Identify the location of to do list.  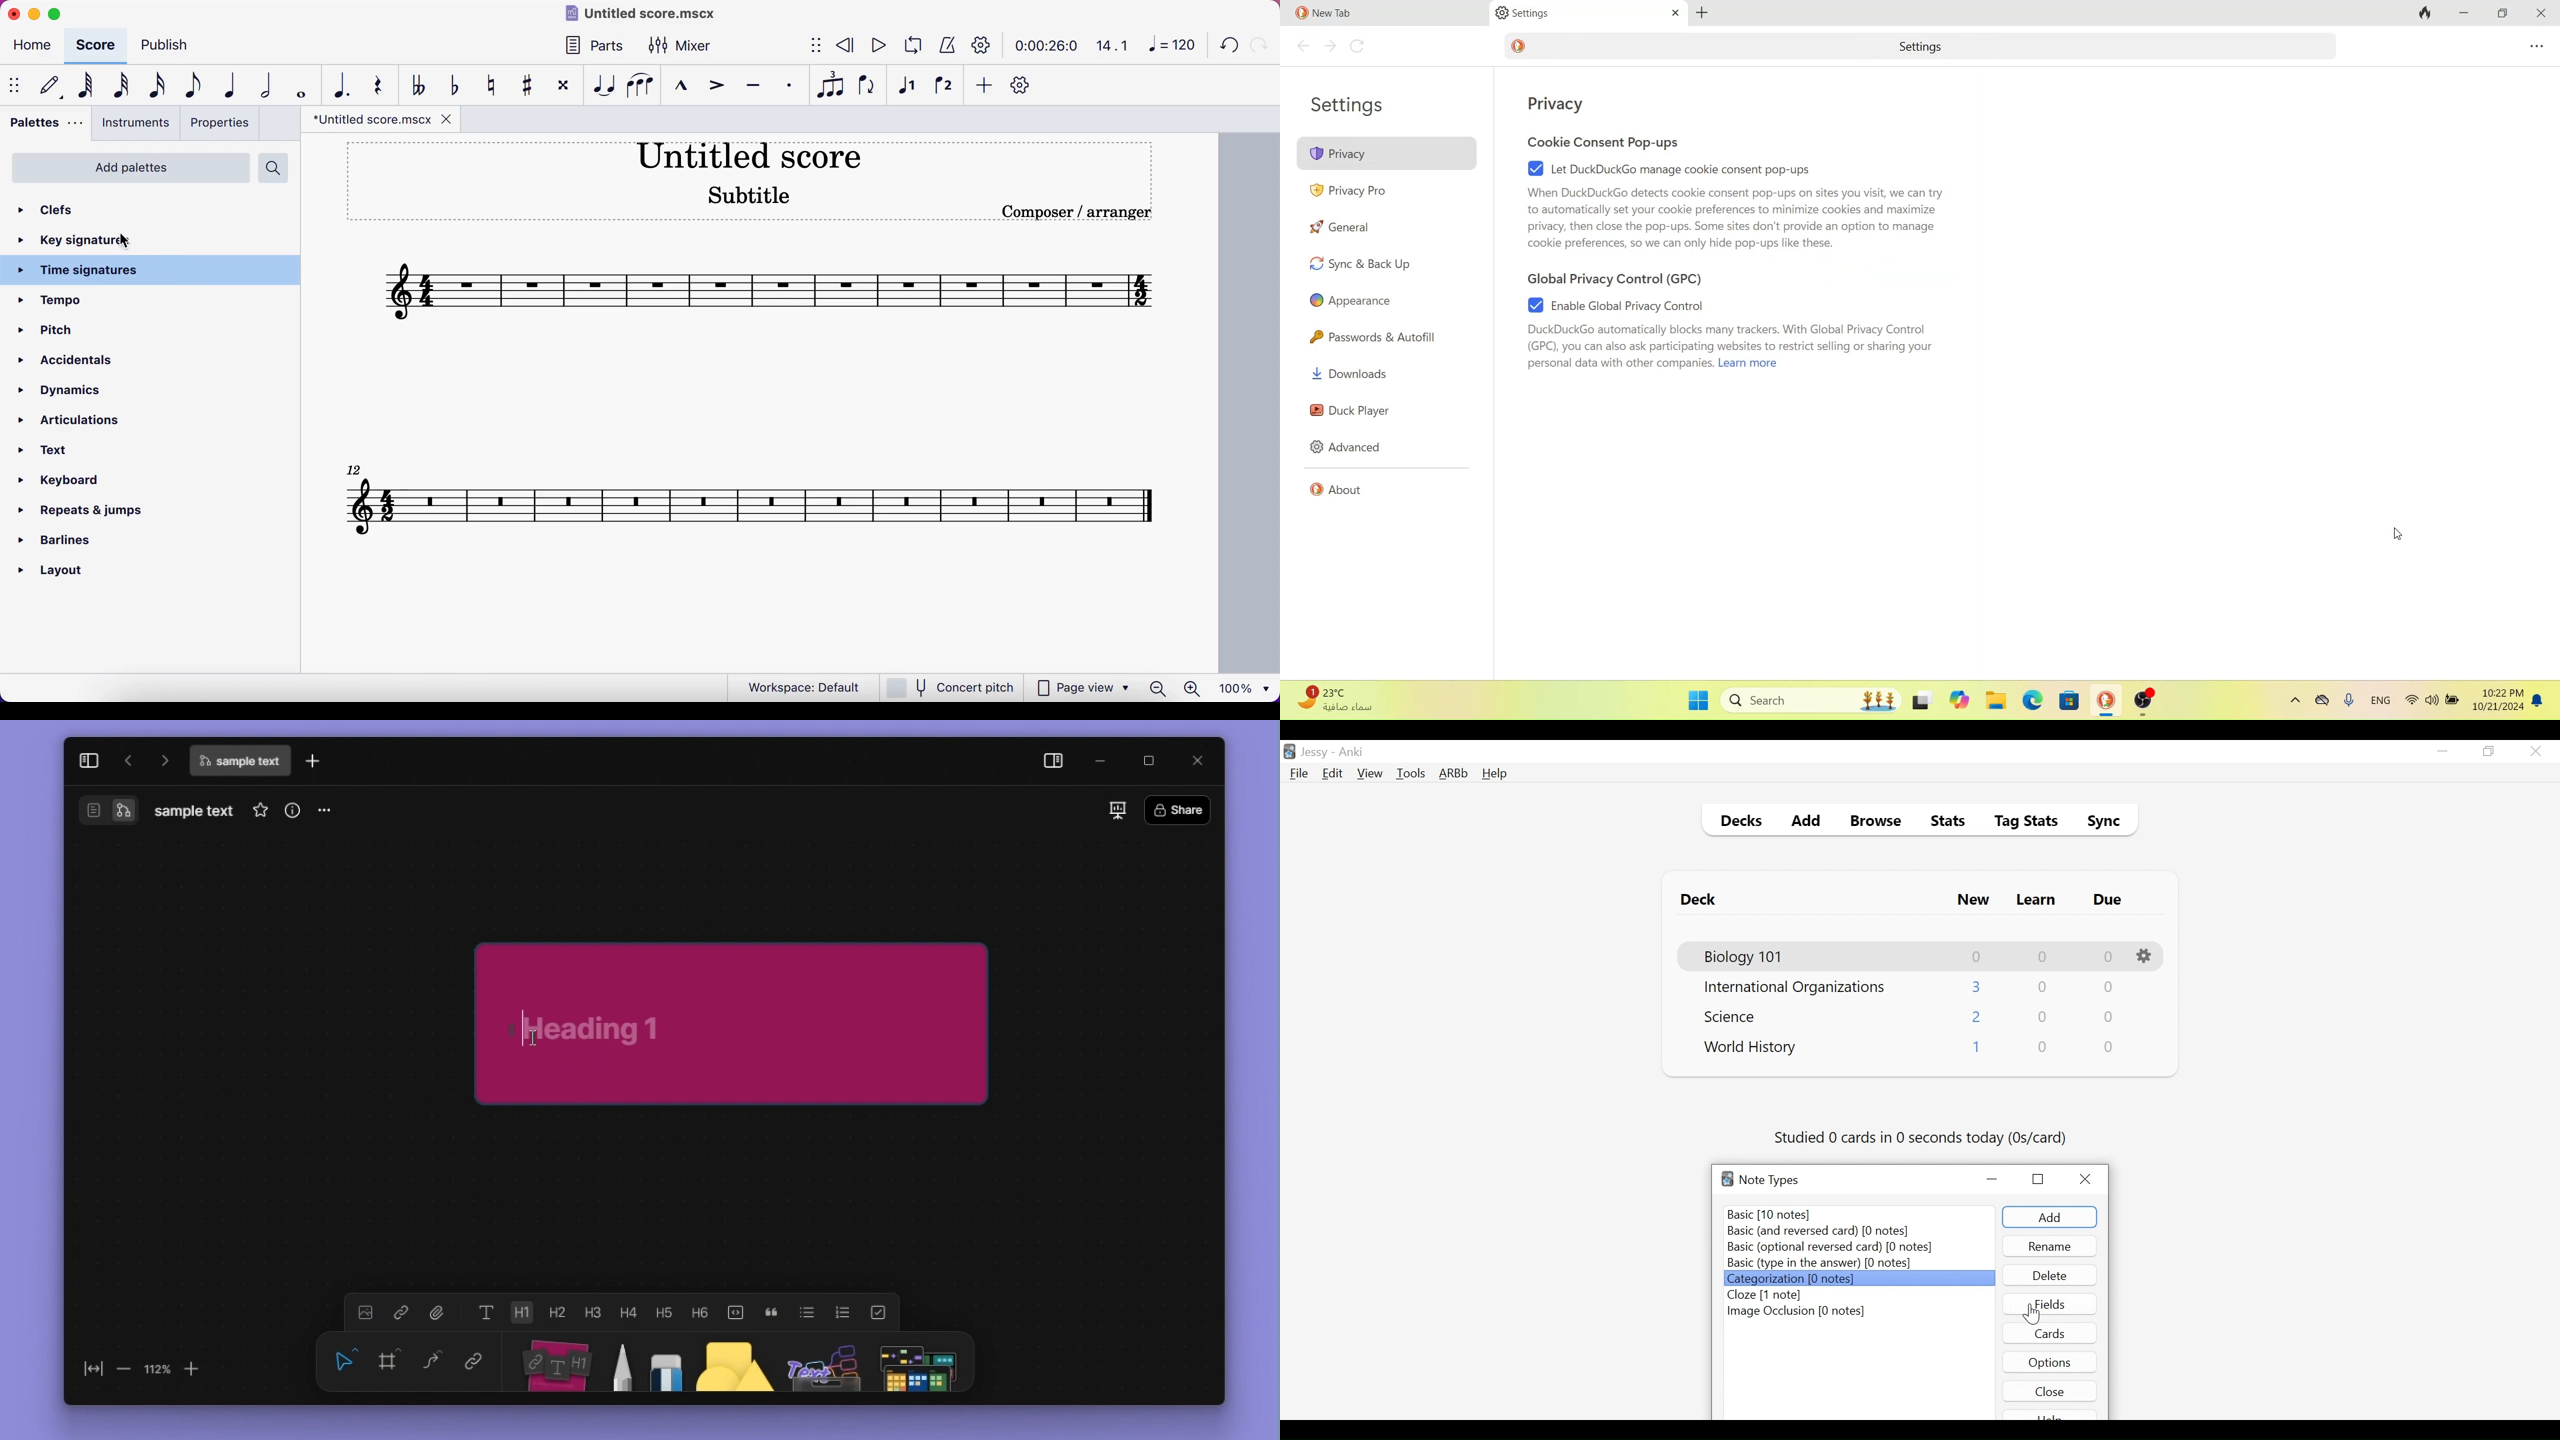
(878, 1313).